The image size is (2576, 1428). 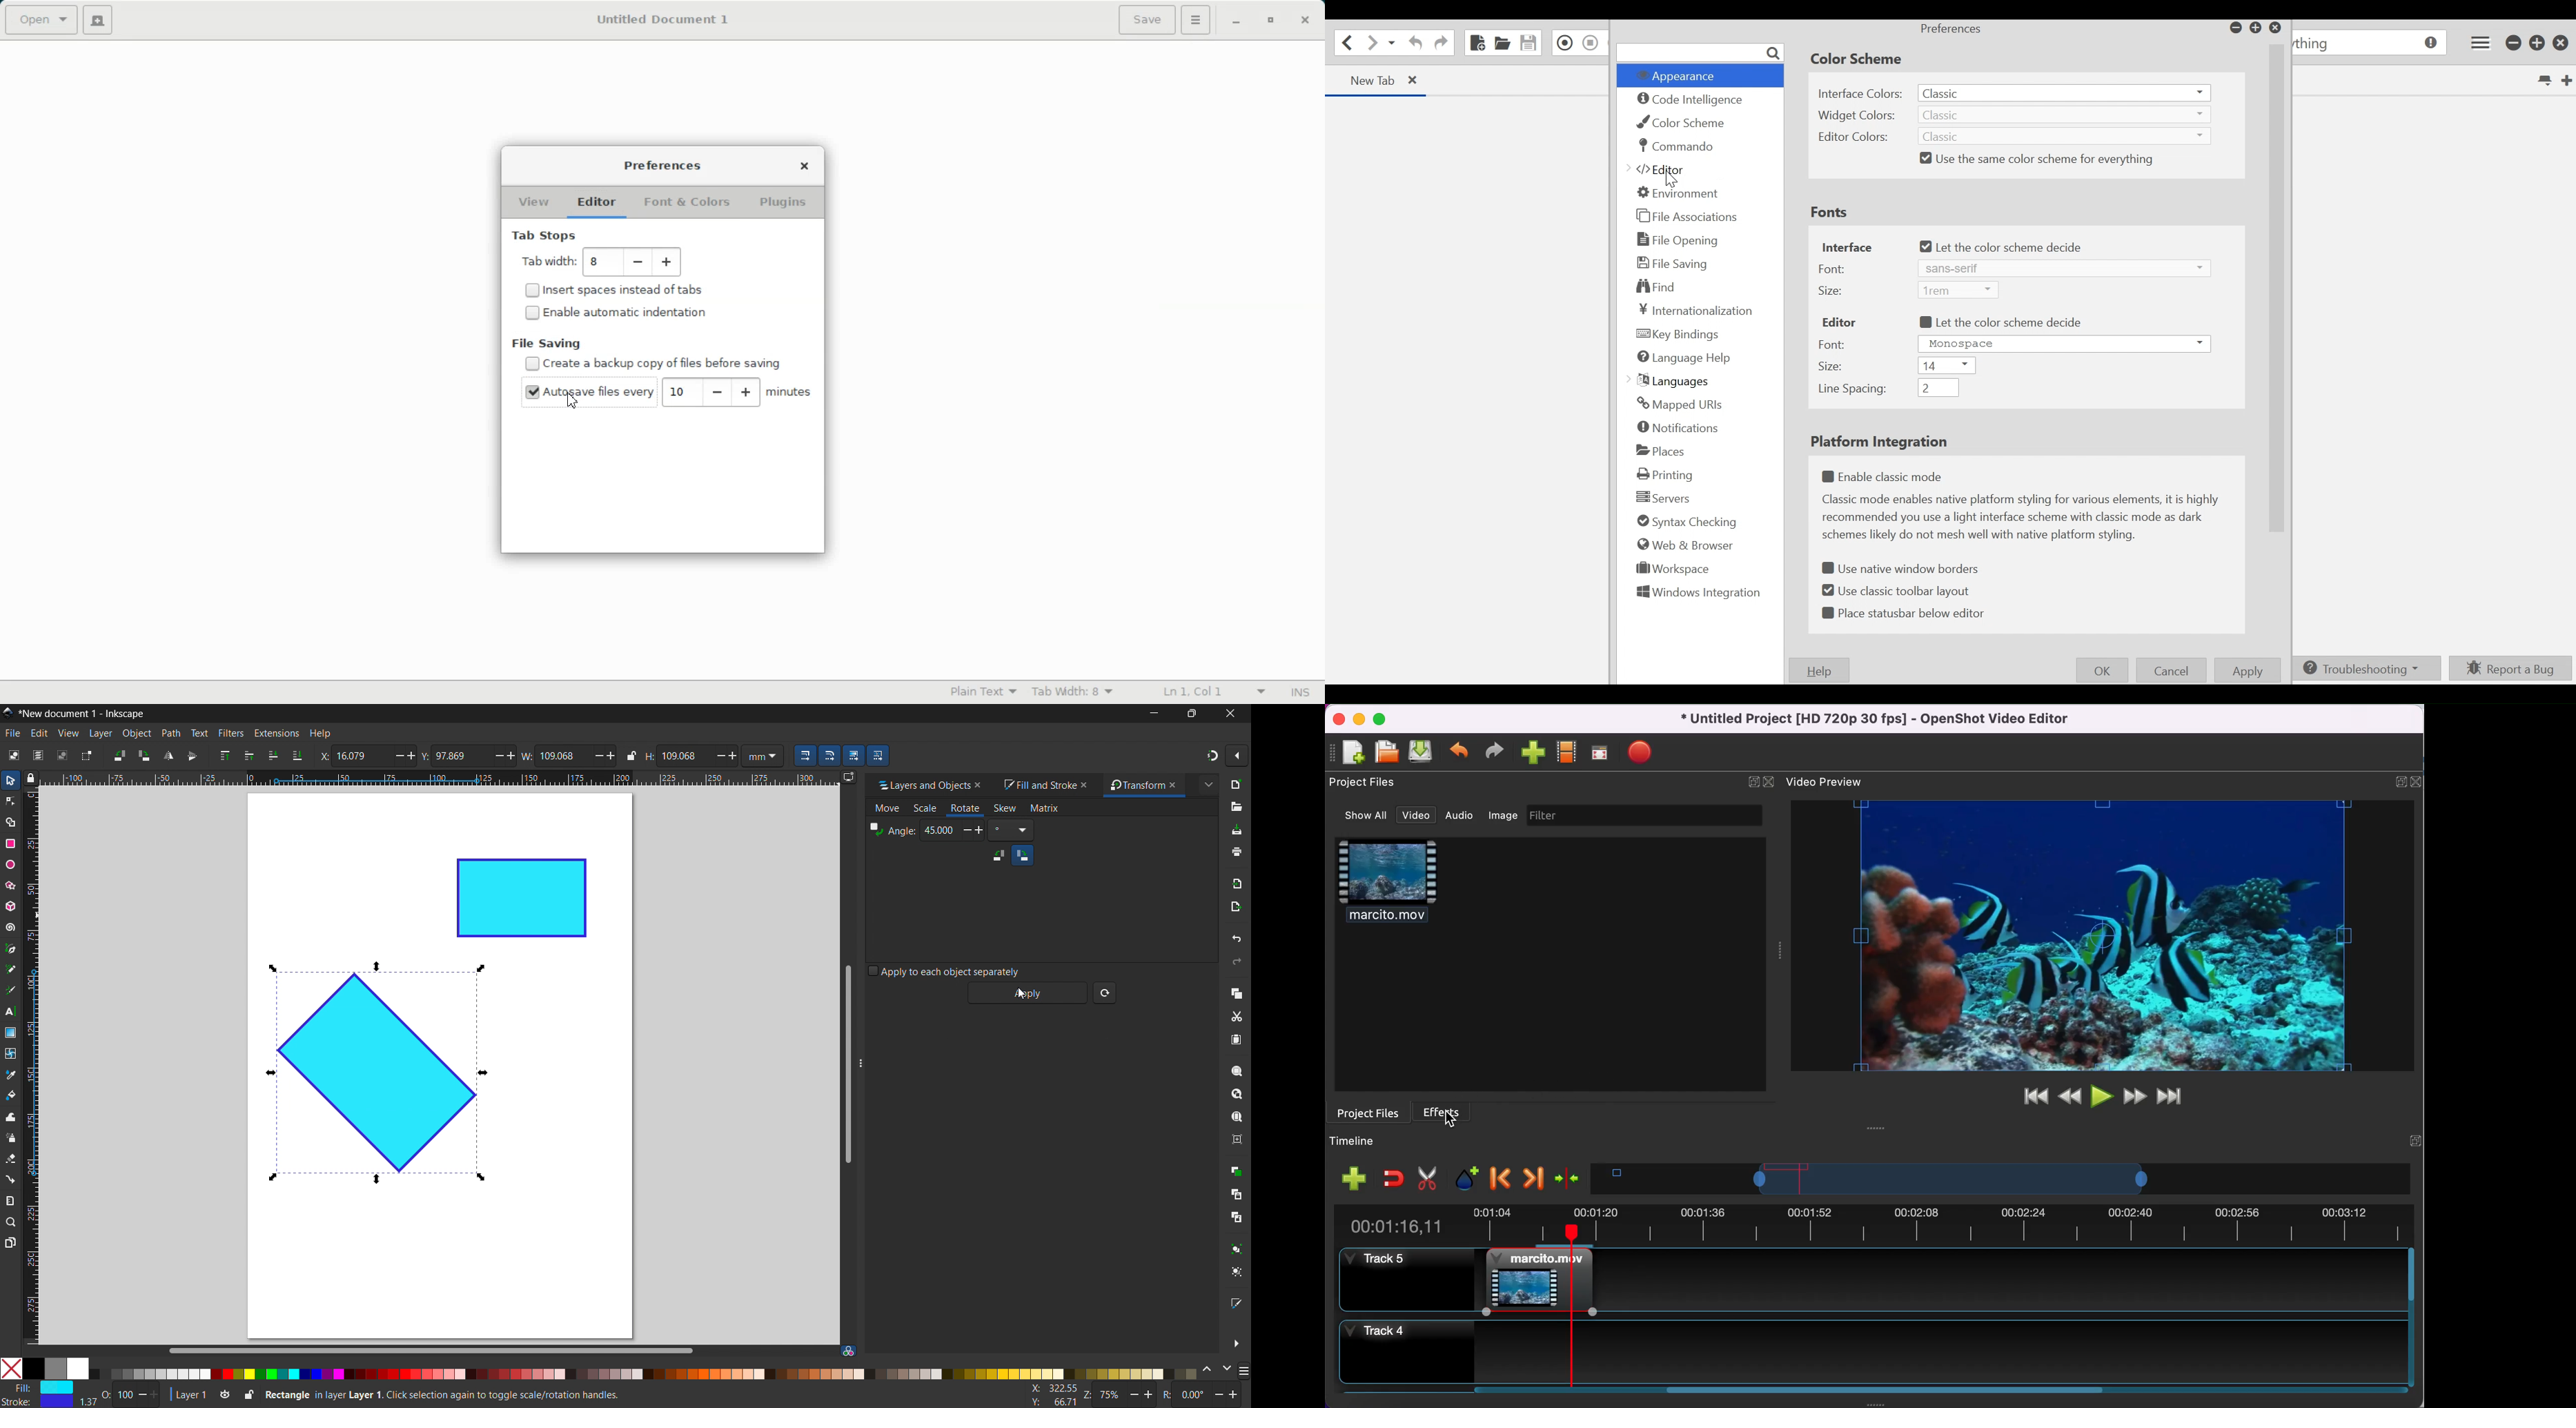 I want to click on cut, so click(x=1425, y=1177).